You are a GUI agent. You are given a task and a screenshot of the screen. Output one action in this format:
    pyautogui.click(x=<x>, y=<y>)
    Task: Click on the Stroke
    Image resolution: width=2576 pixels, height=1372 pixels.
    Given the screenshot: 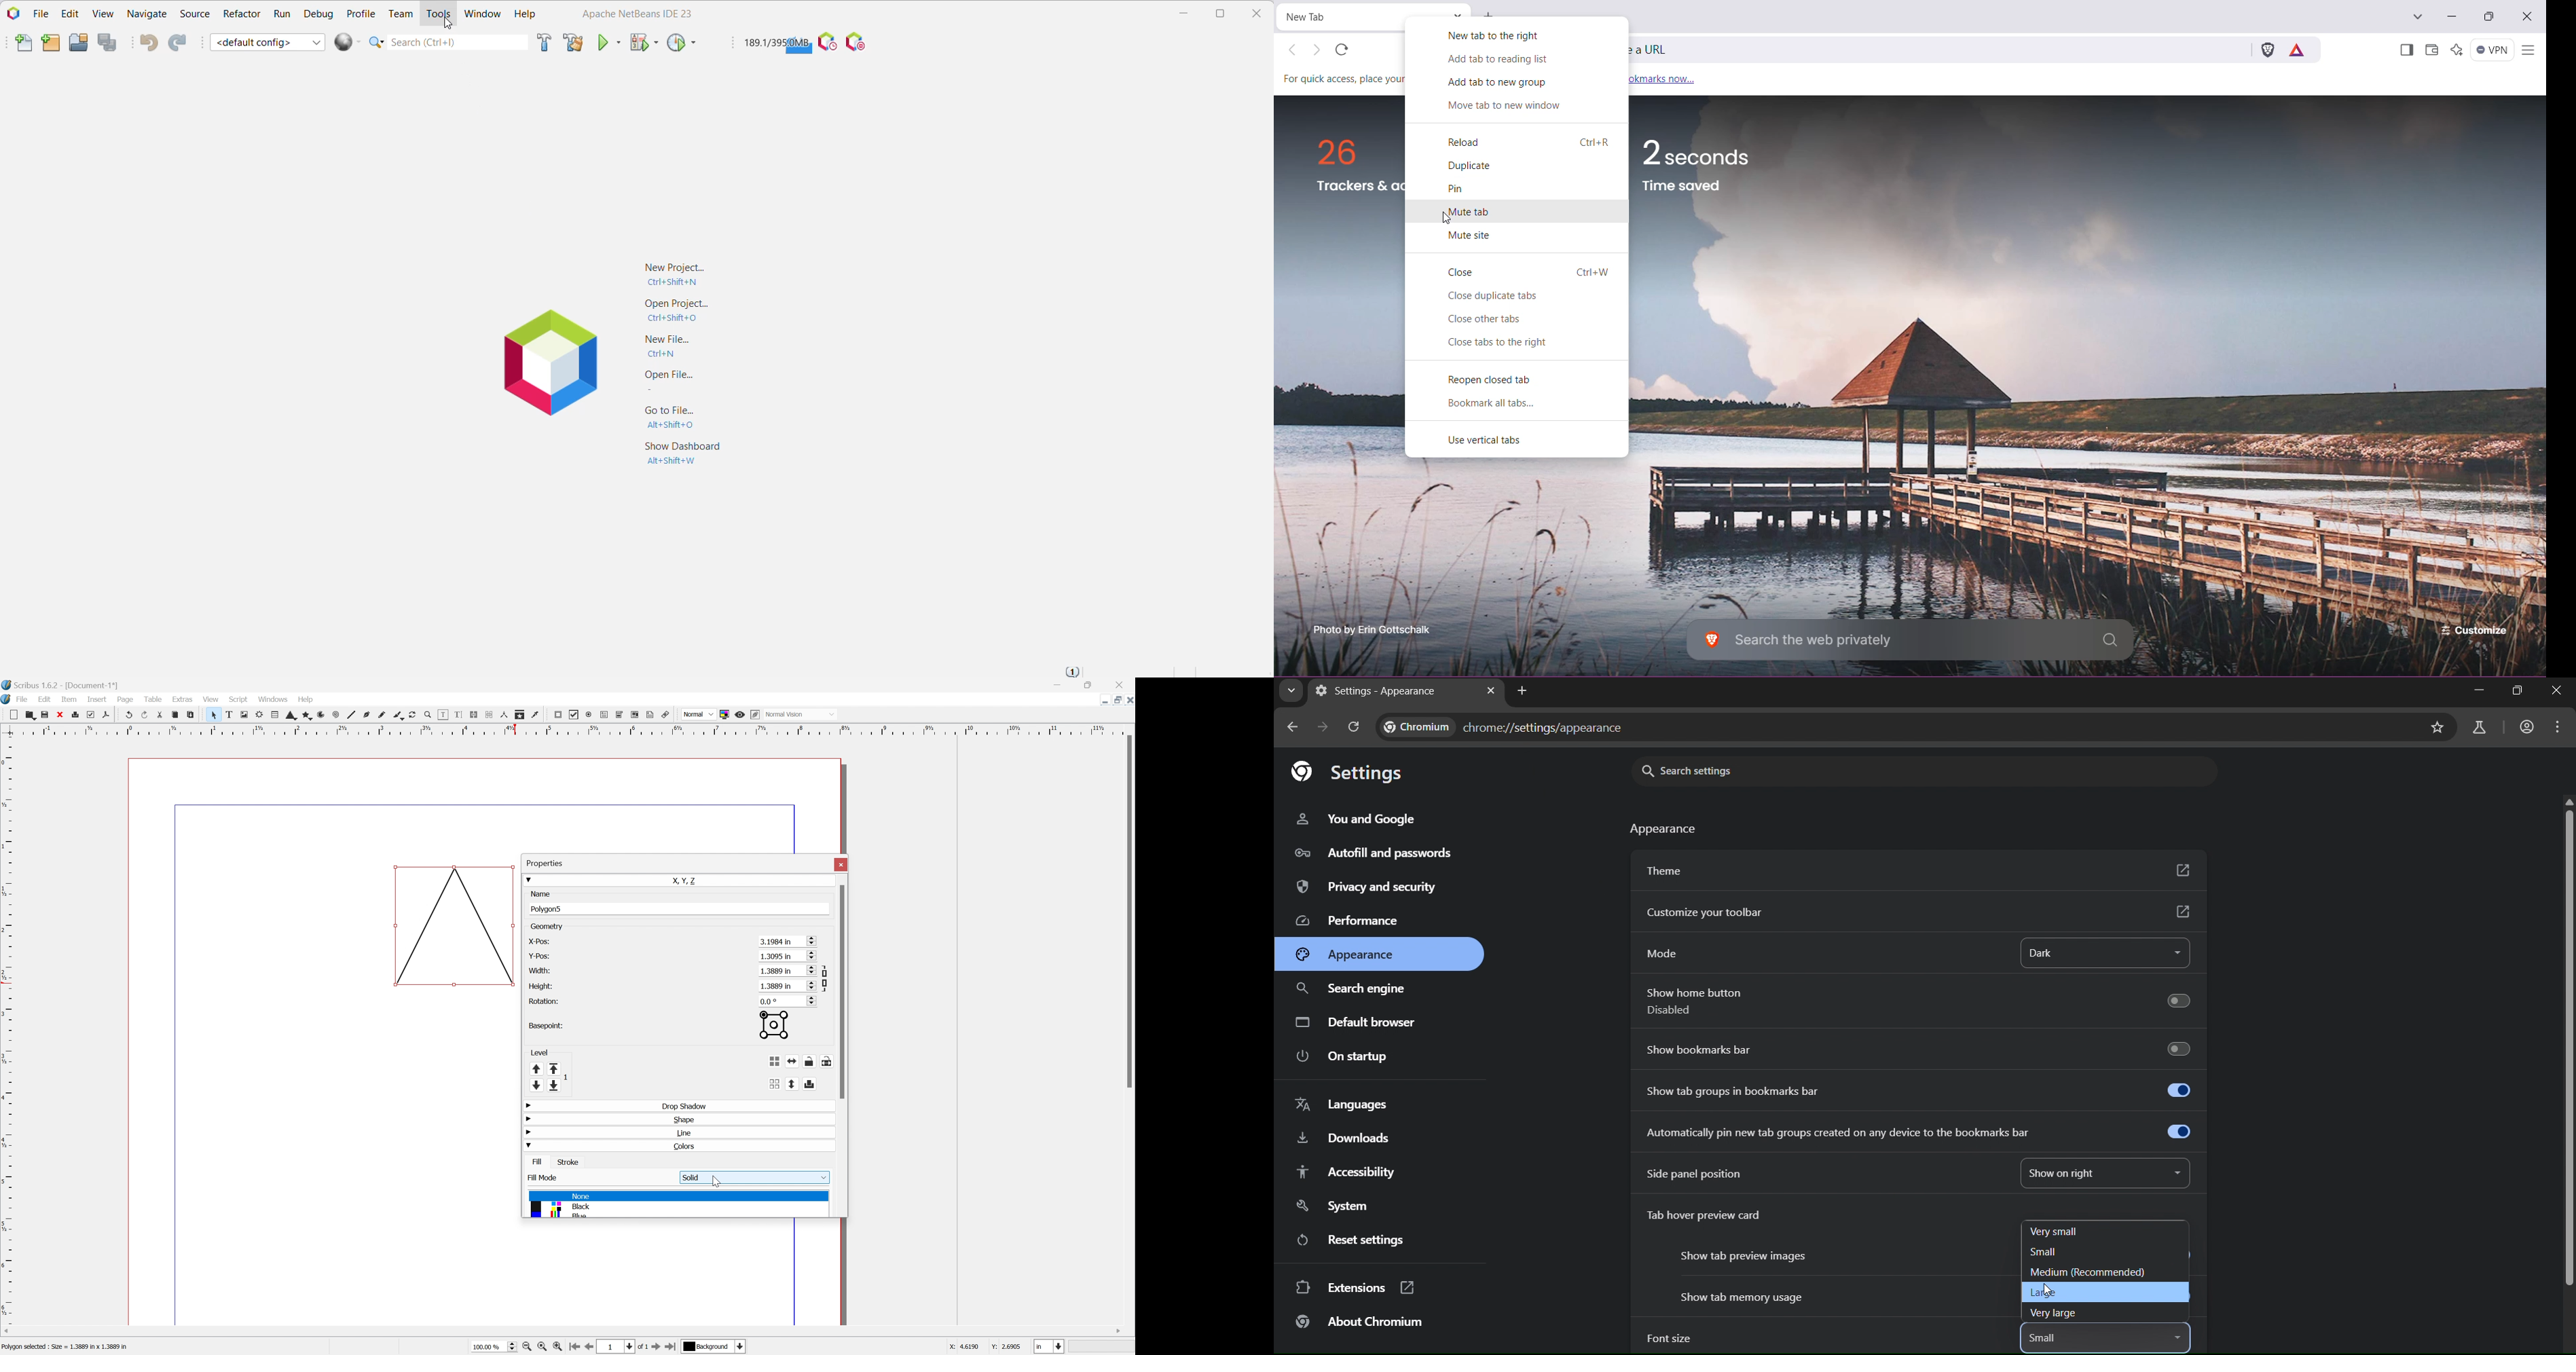 What is the action you would take?
    pyautogui.click(x=568, y=1161)
    